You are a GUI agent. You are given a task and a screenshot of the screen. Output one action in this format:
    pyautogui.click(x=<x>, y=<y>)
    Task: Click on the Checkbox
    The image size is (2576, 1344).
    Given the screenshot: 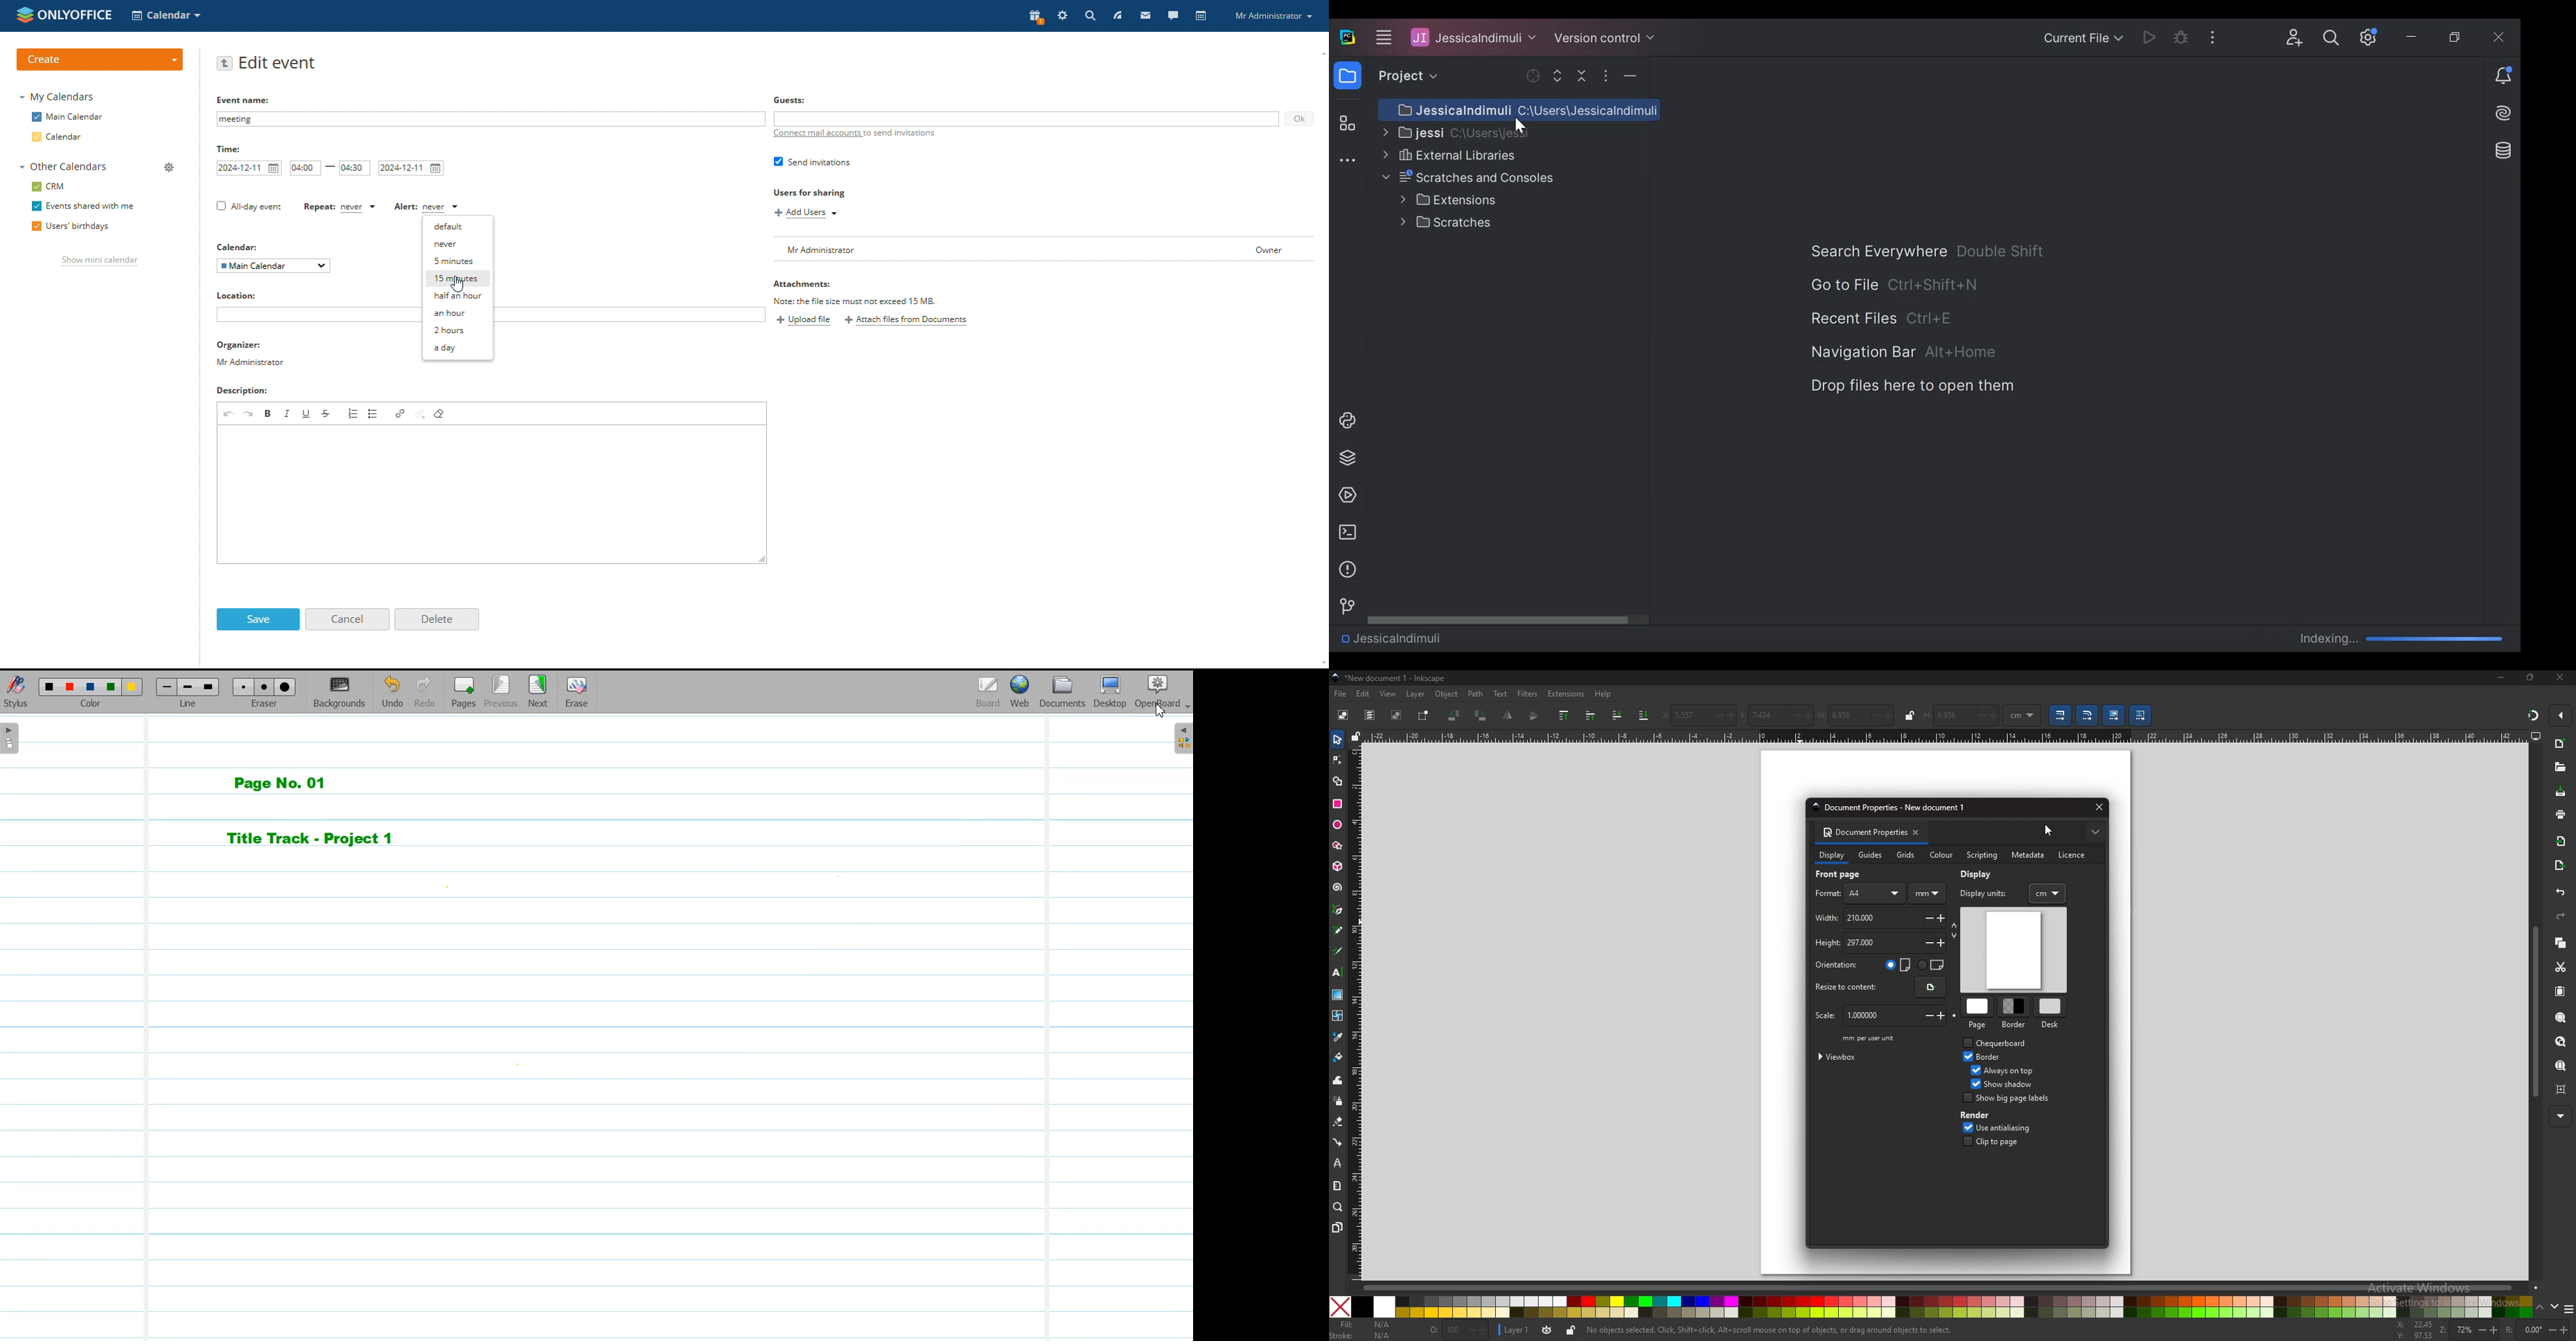 What is the action you would take?
    pyautogui.click(x=1964, y=1127)
    